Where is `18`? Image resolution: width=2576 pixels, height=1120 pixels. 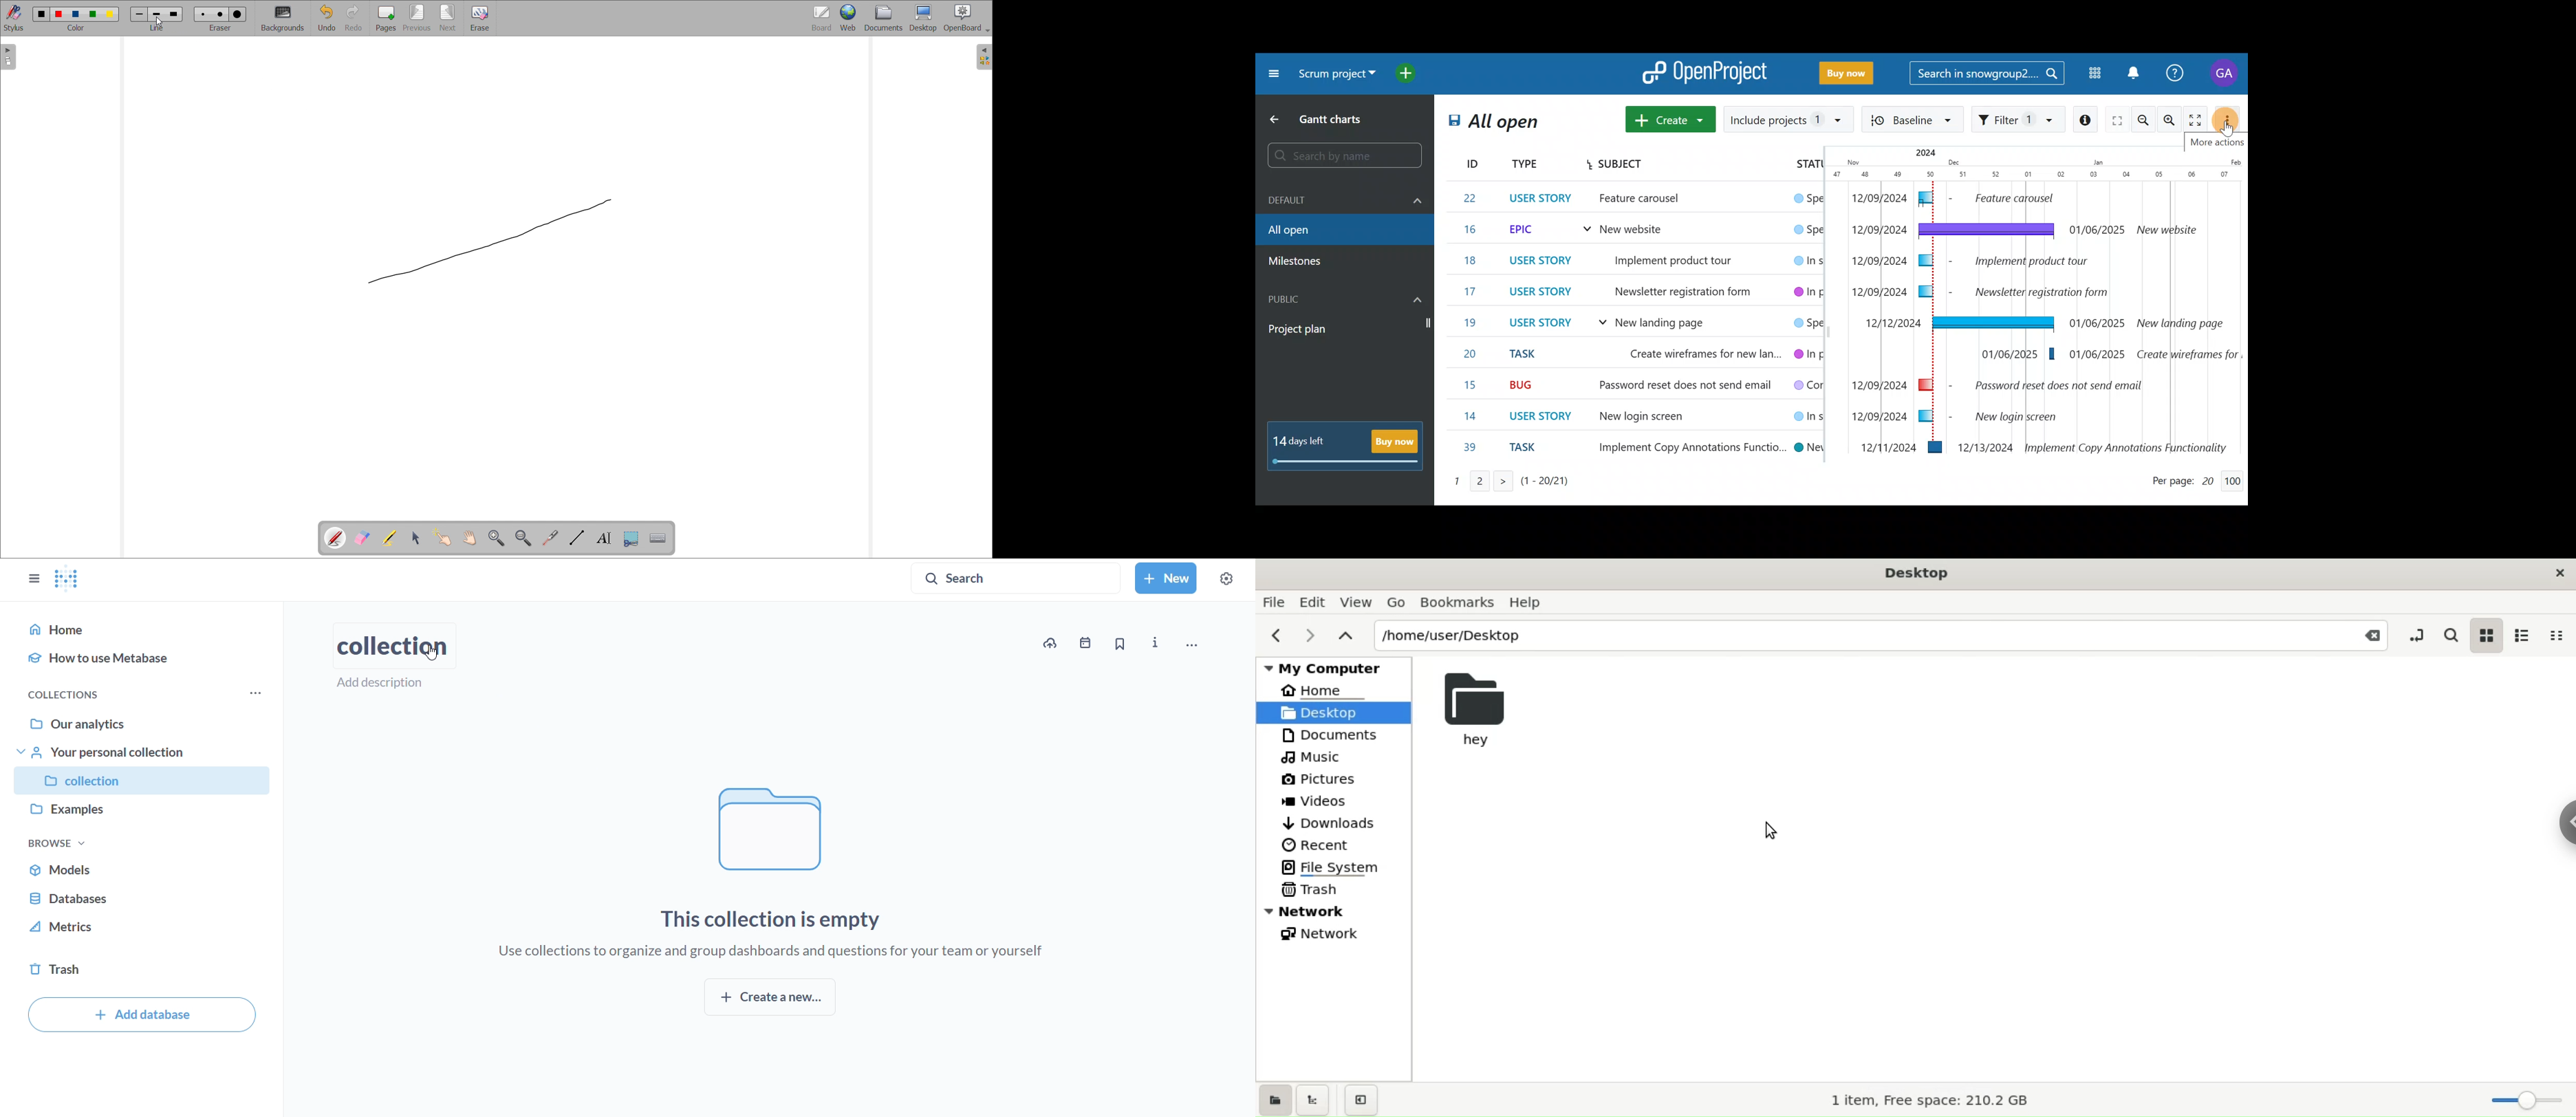
18 is located at coordinates (1469, 261).